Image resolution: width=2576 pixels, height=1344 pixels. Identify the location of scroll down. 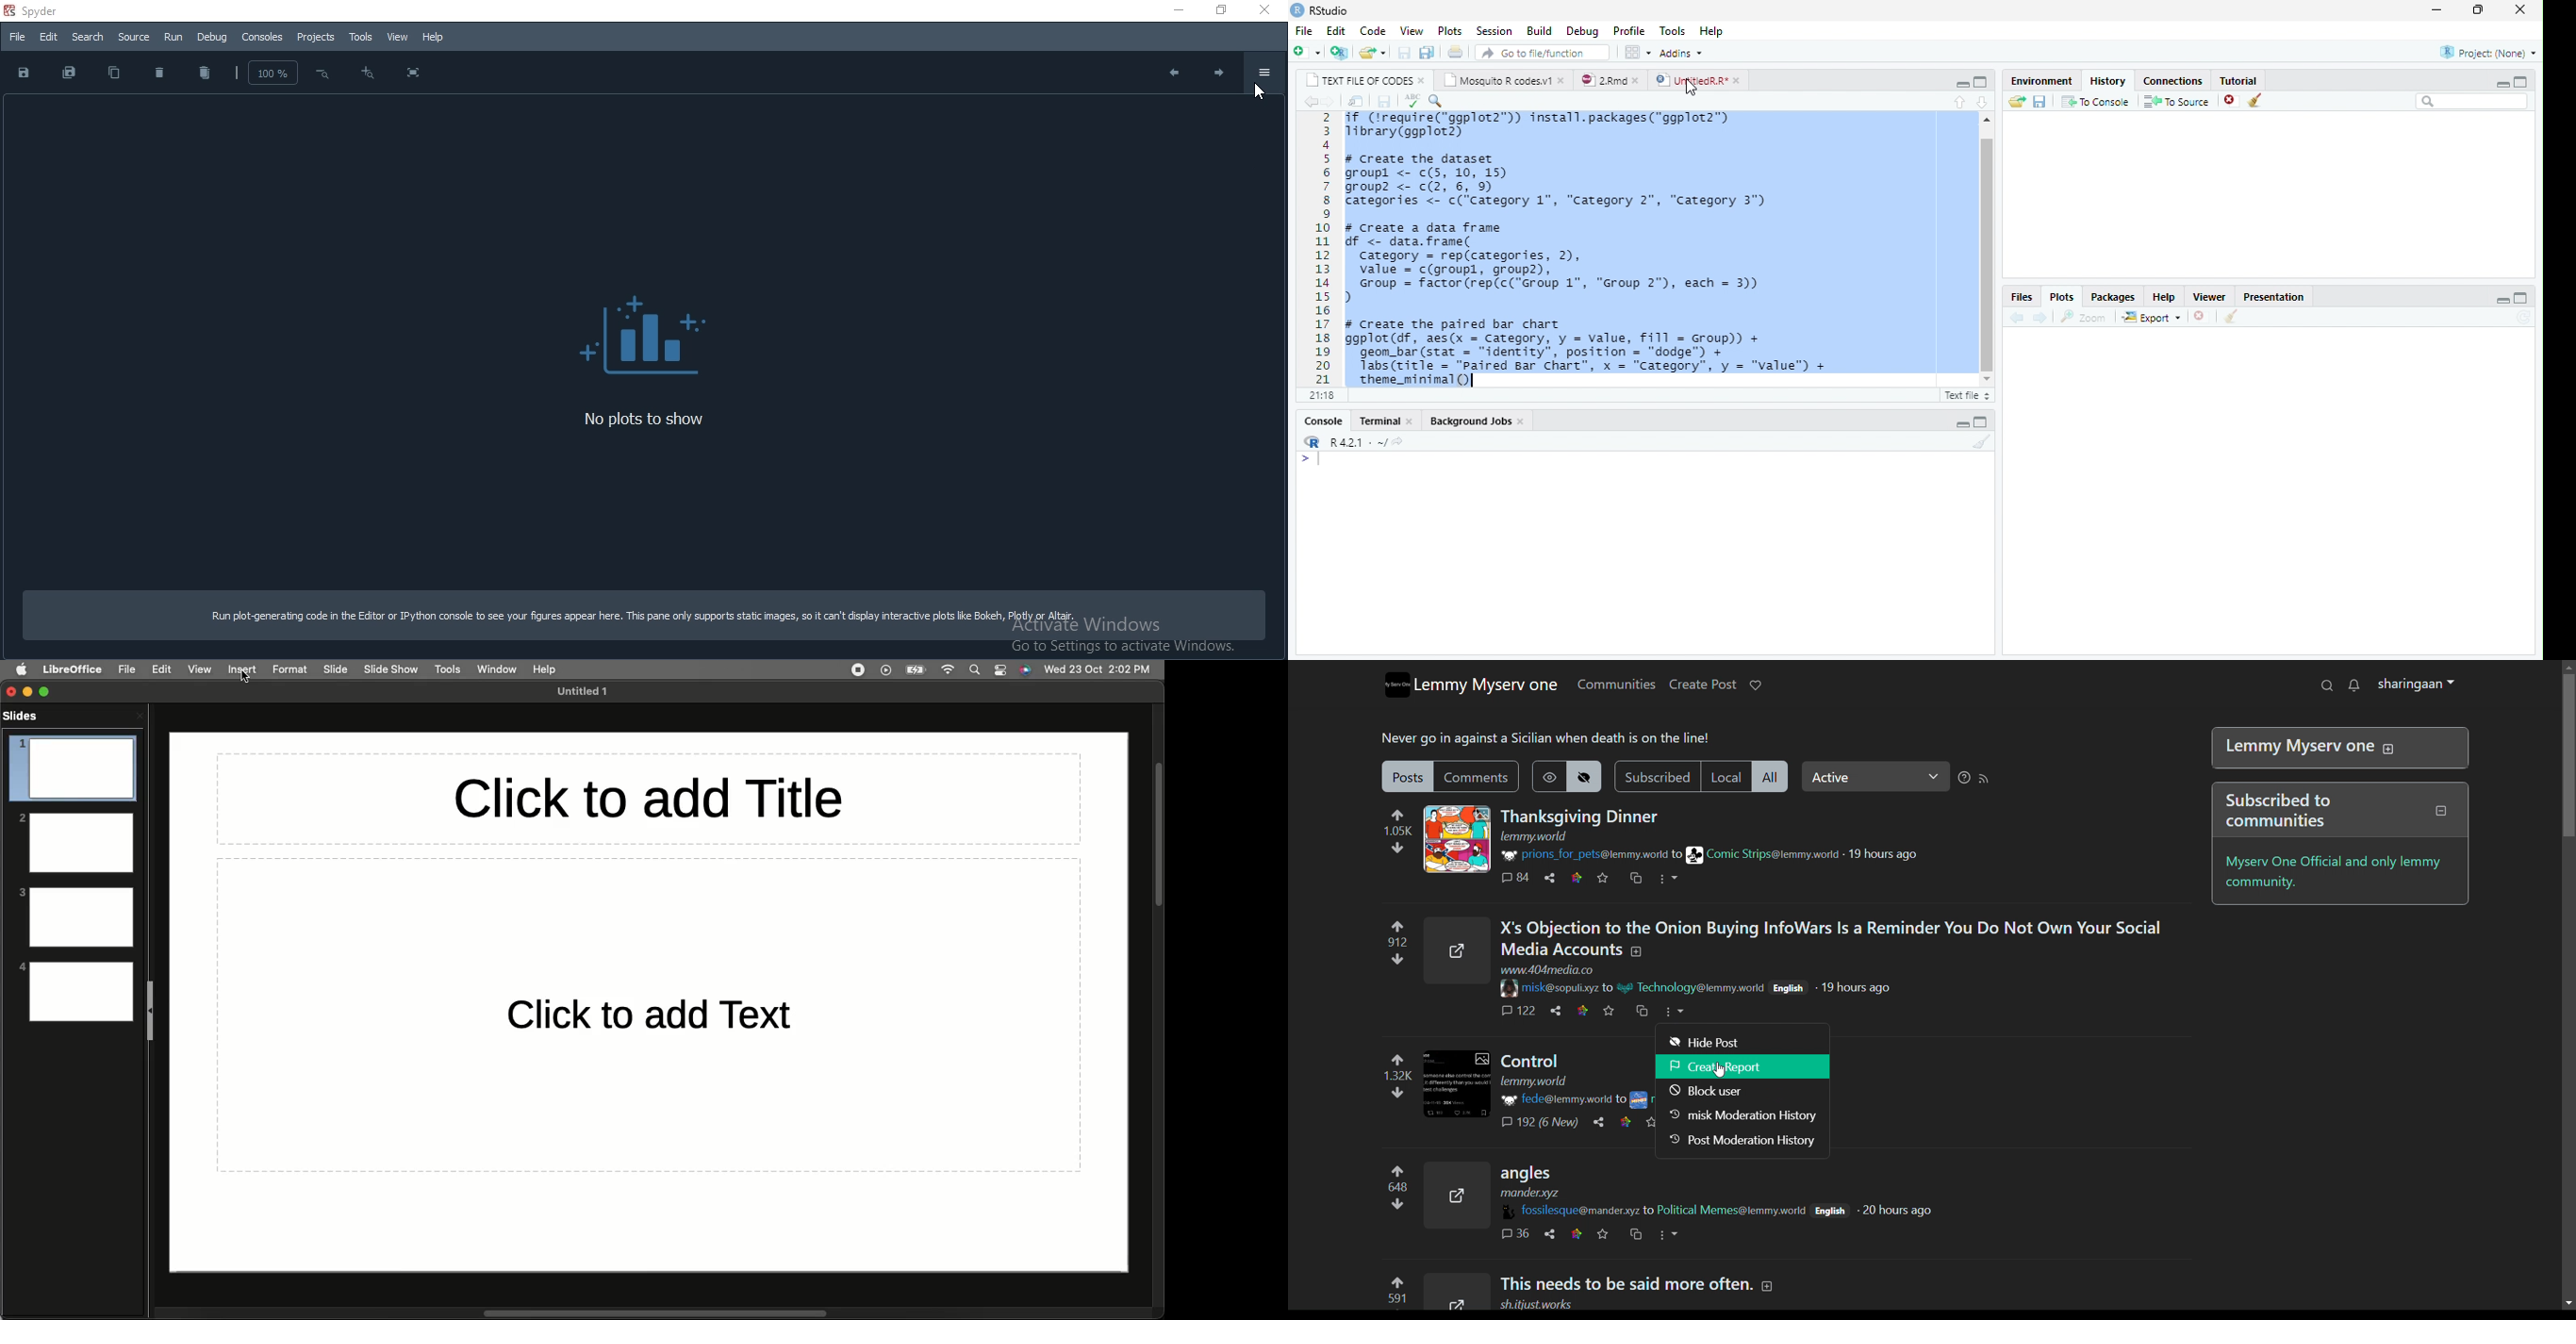
(1988, 380).